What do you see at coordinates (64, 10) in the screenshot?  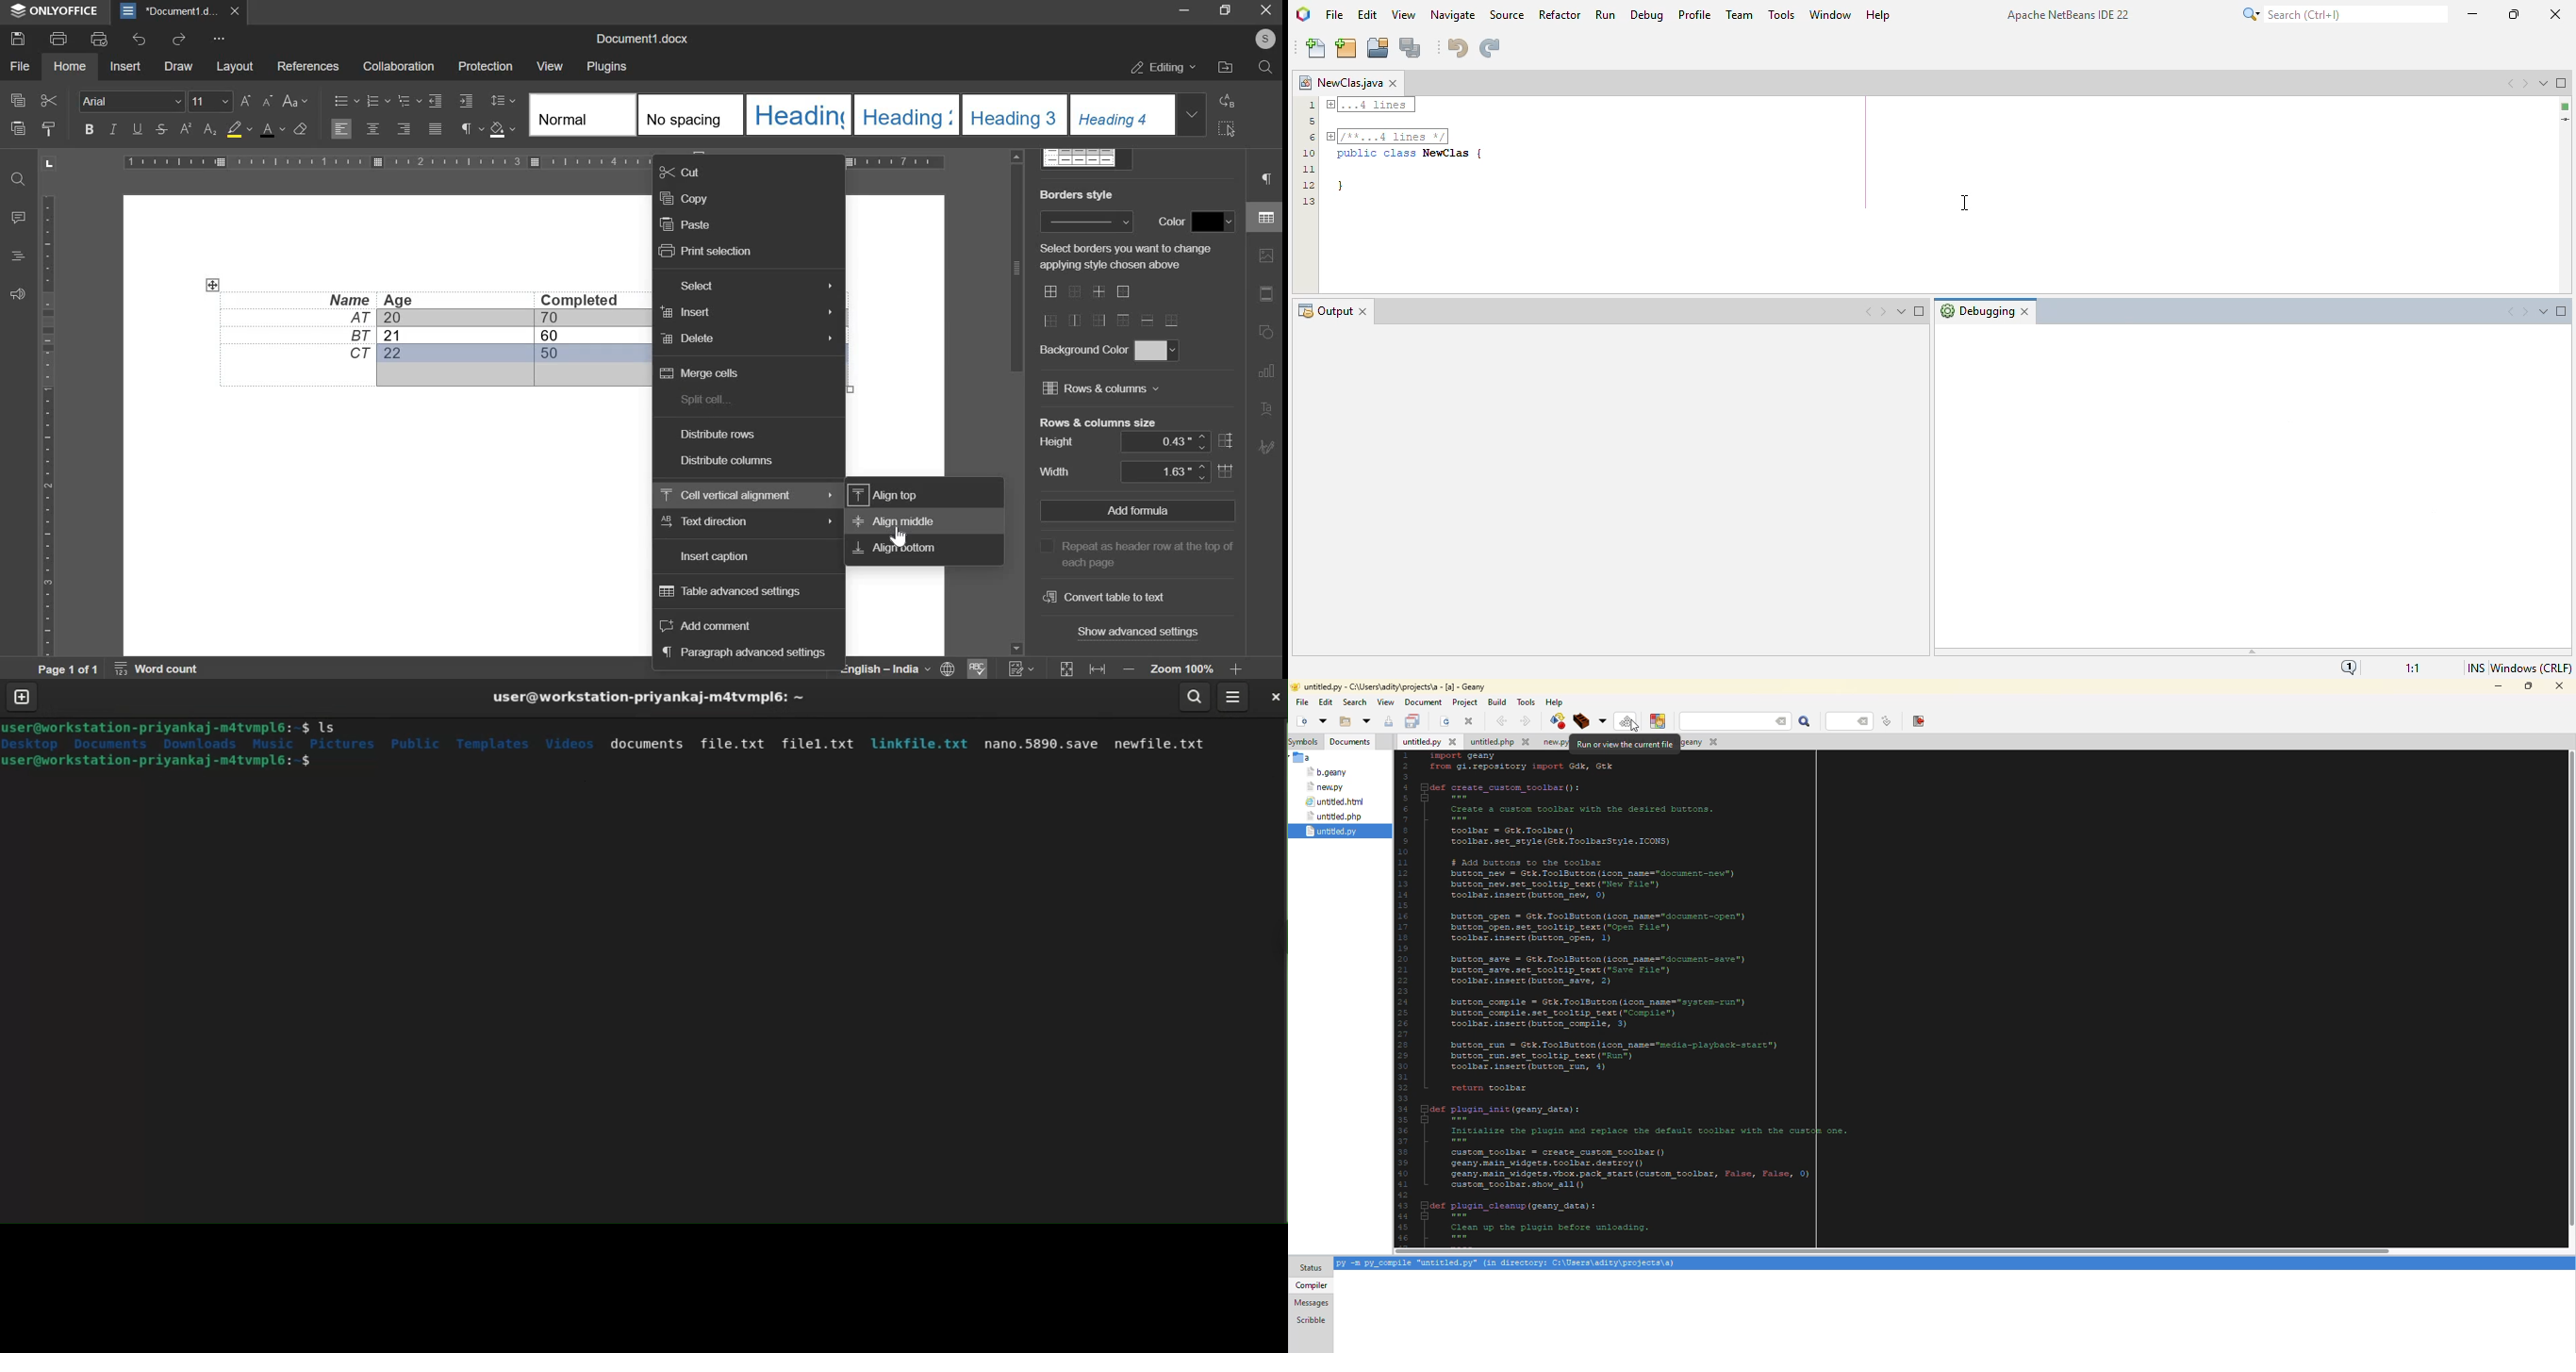 I see `onlyoffice` at bounding box center [64, 10].